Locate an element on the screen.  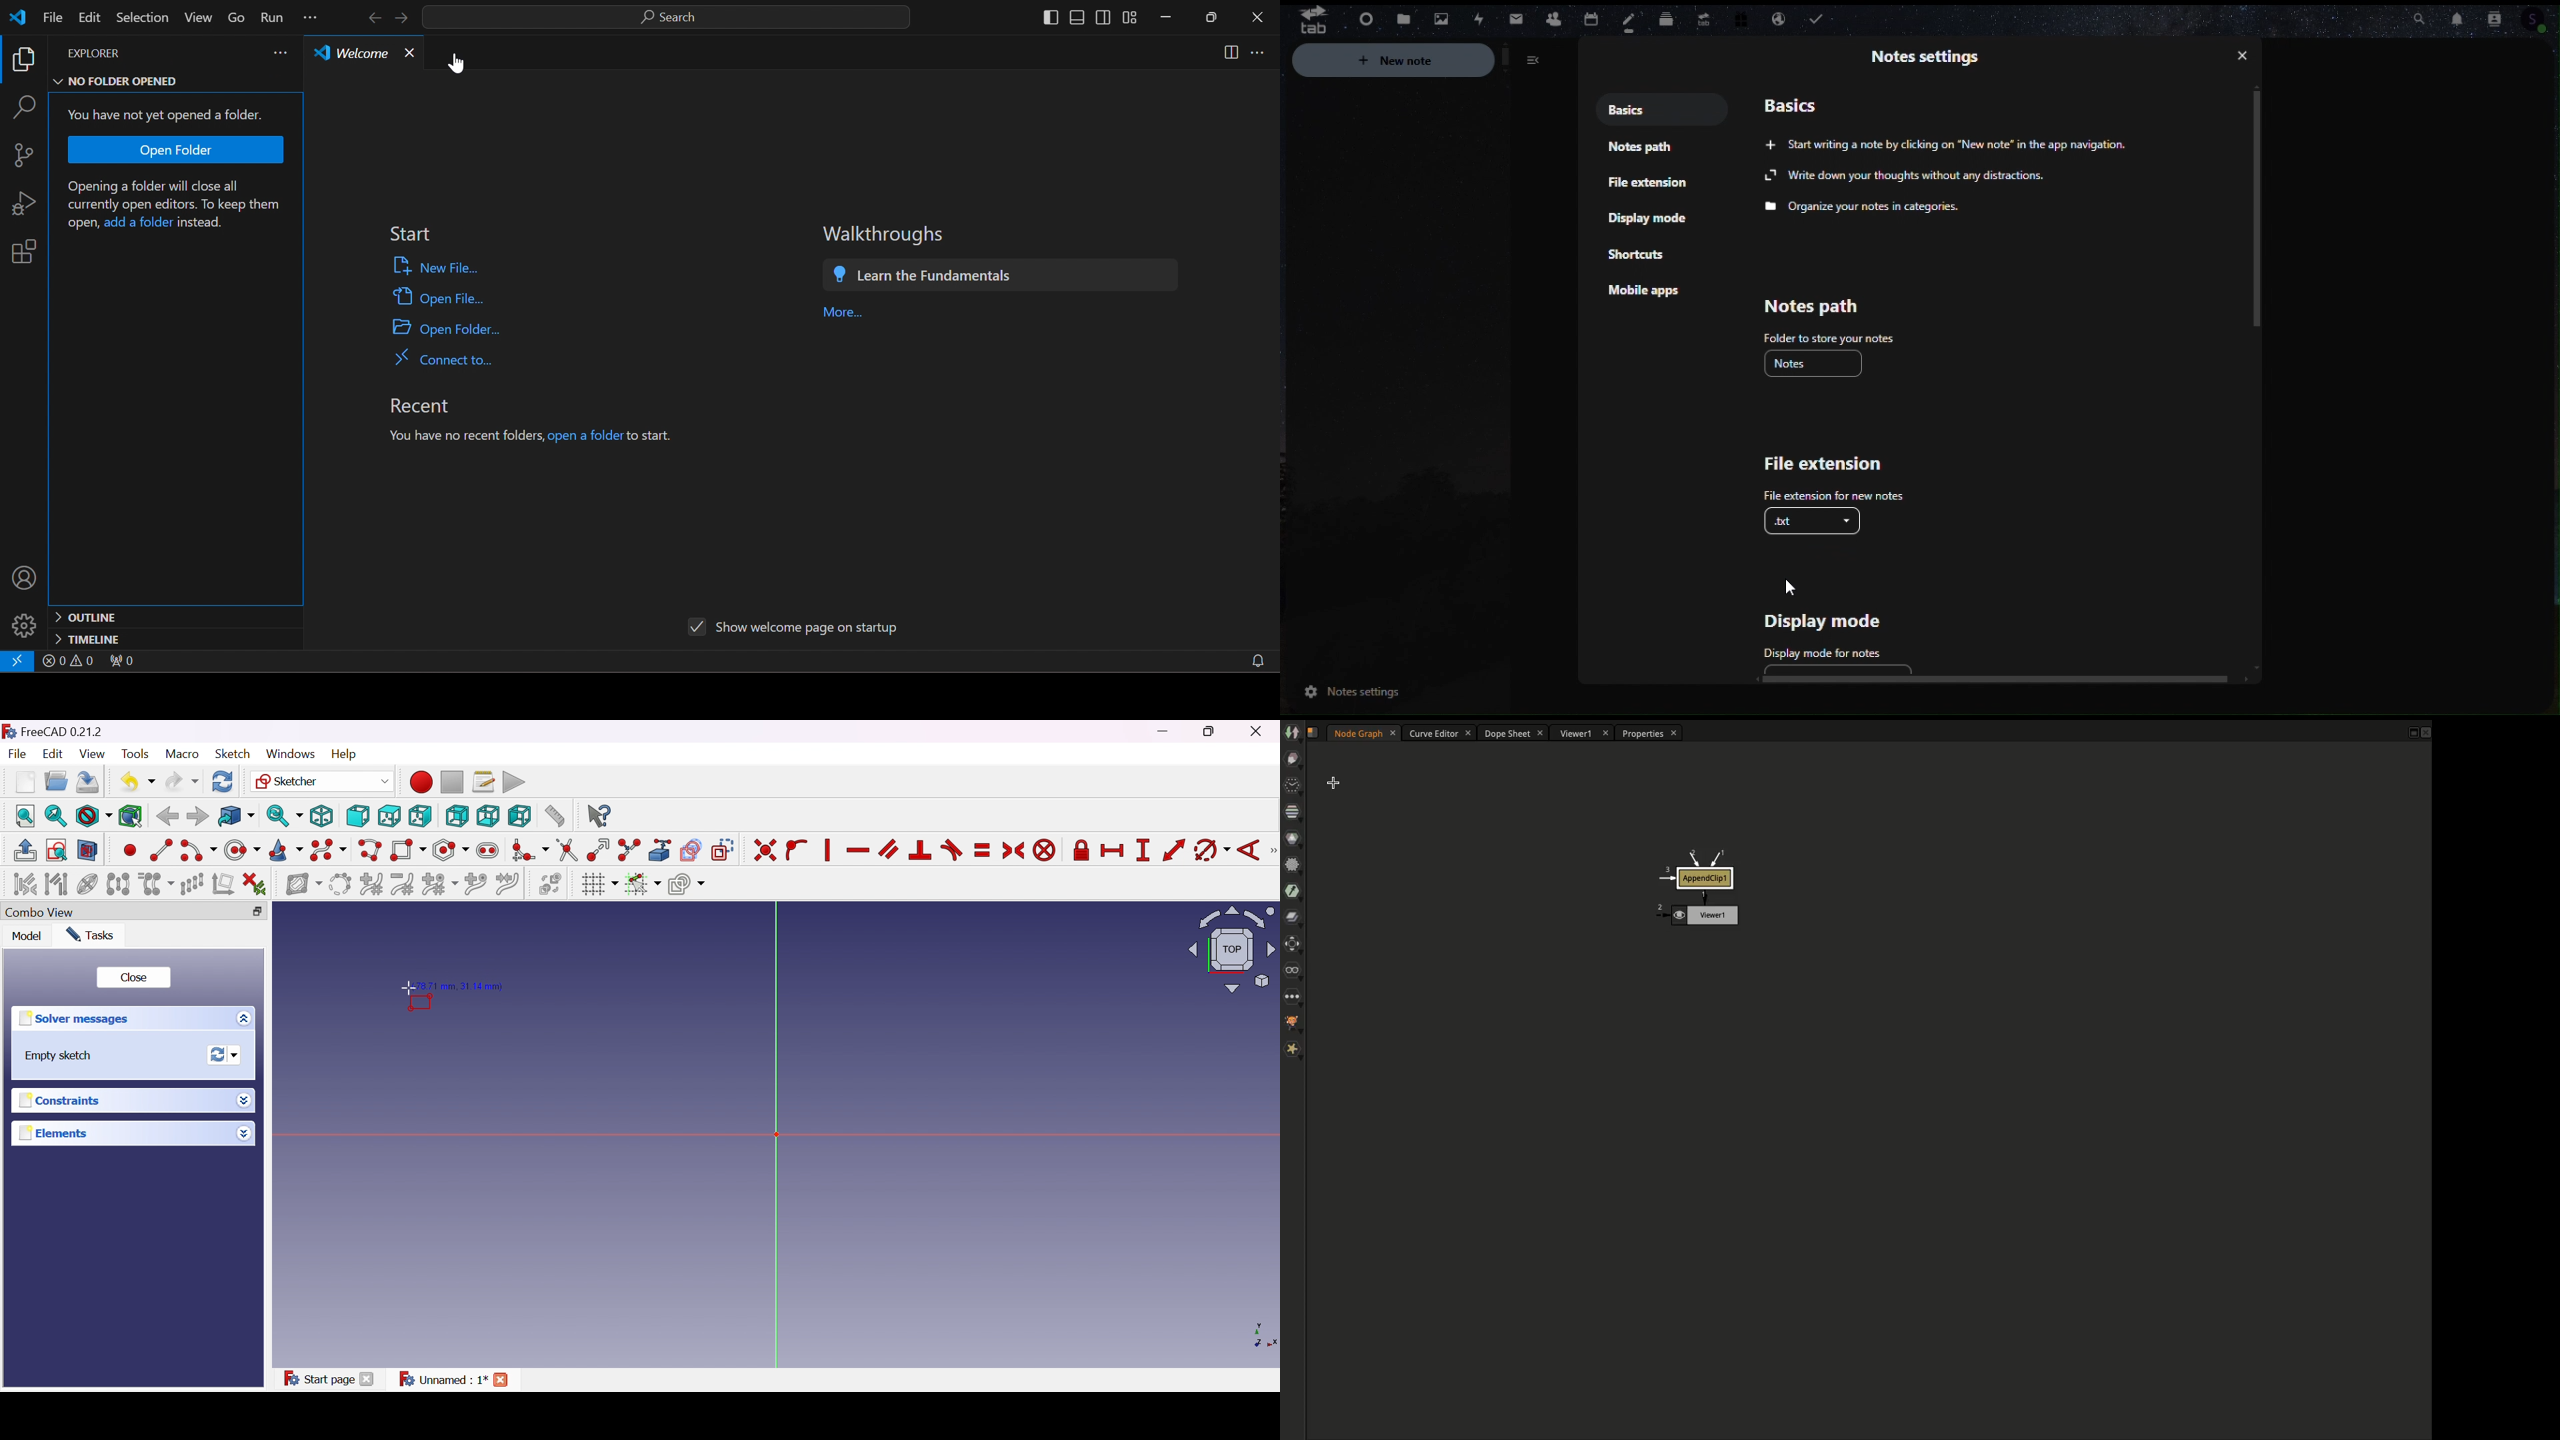
Shortcuts is located at coordinates (1639, 257).